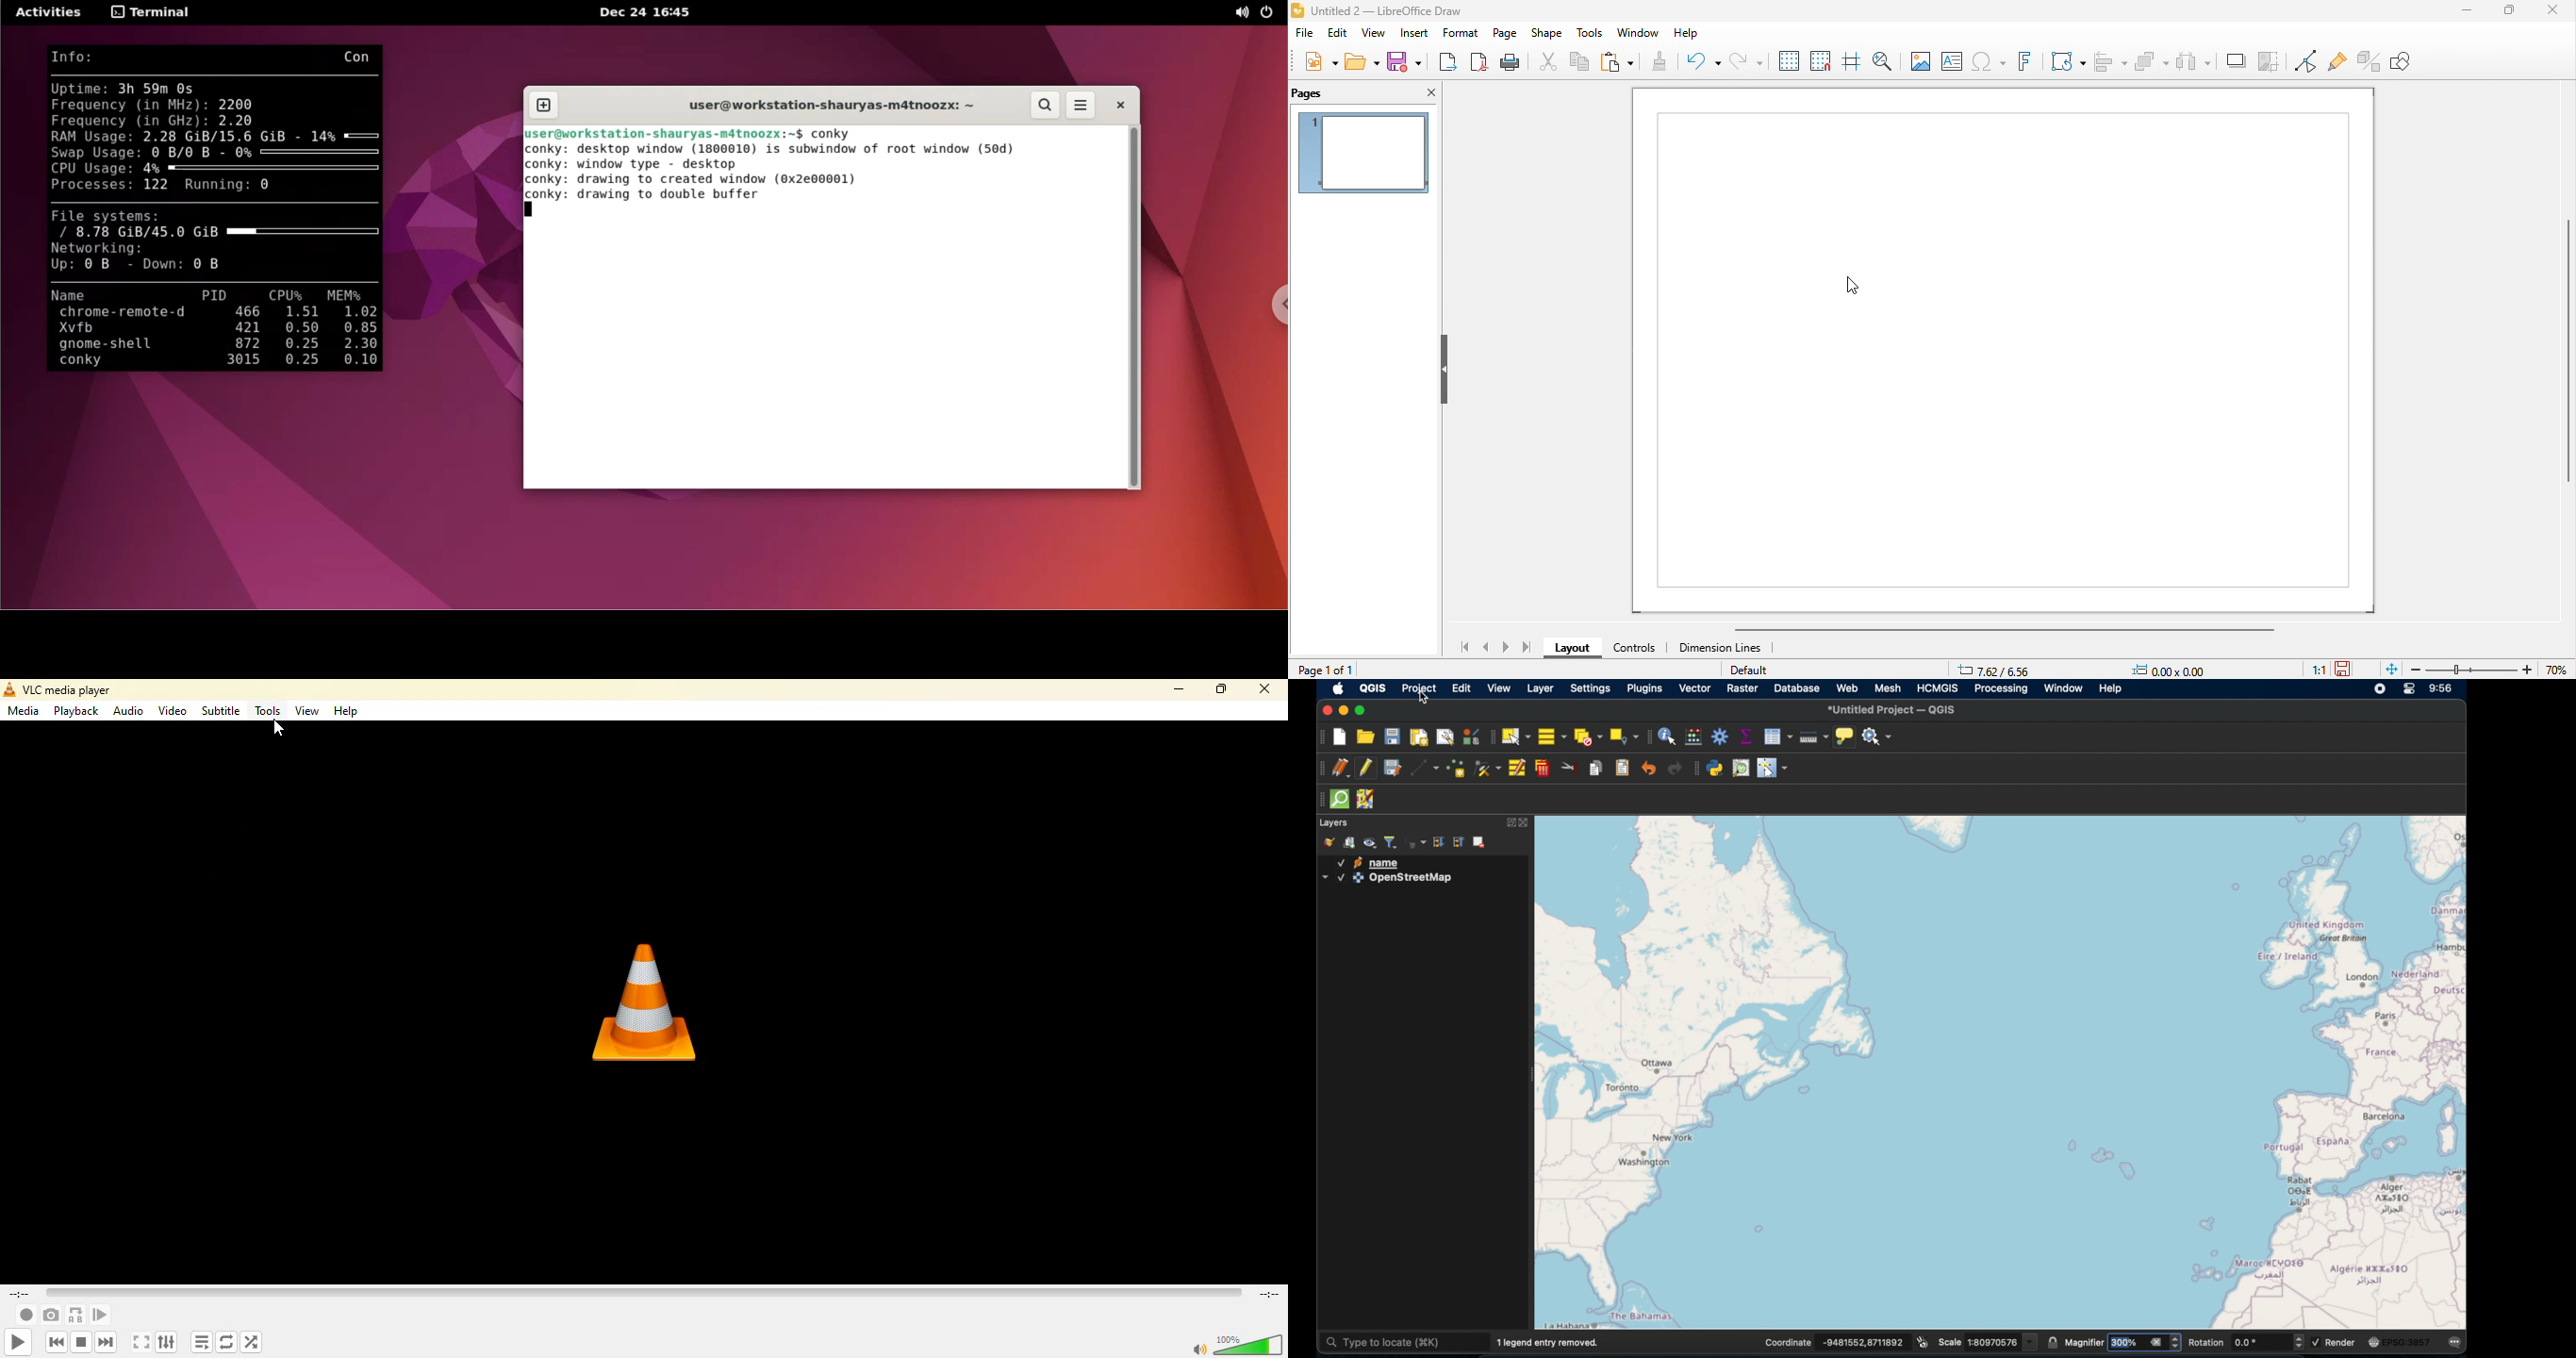  What do you see at coordinates (2268, 61) in the screenshot?
I see `crop` at bounding box center [2268, 61].